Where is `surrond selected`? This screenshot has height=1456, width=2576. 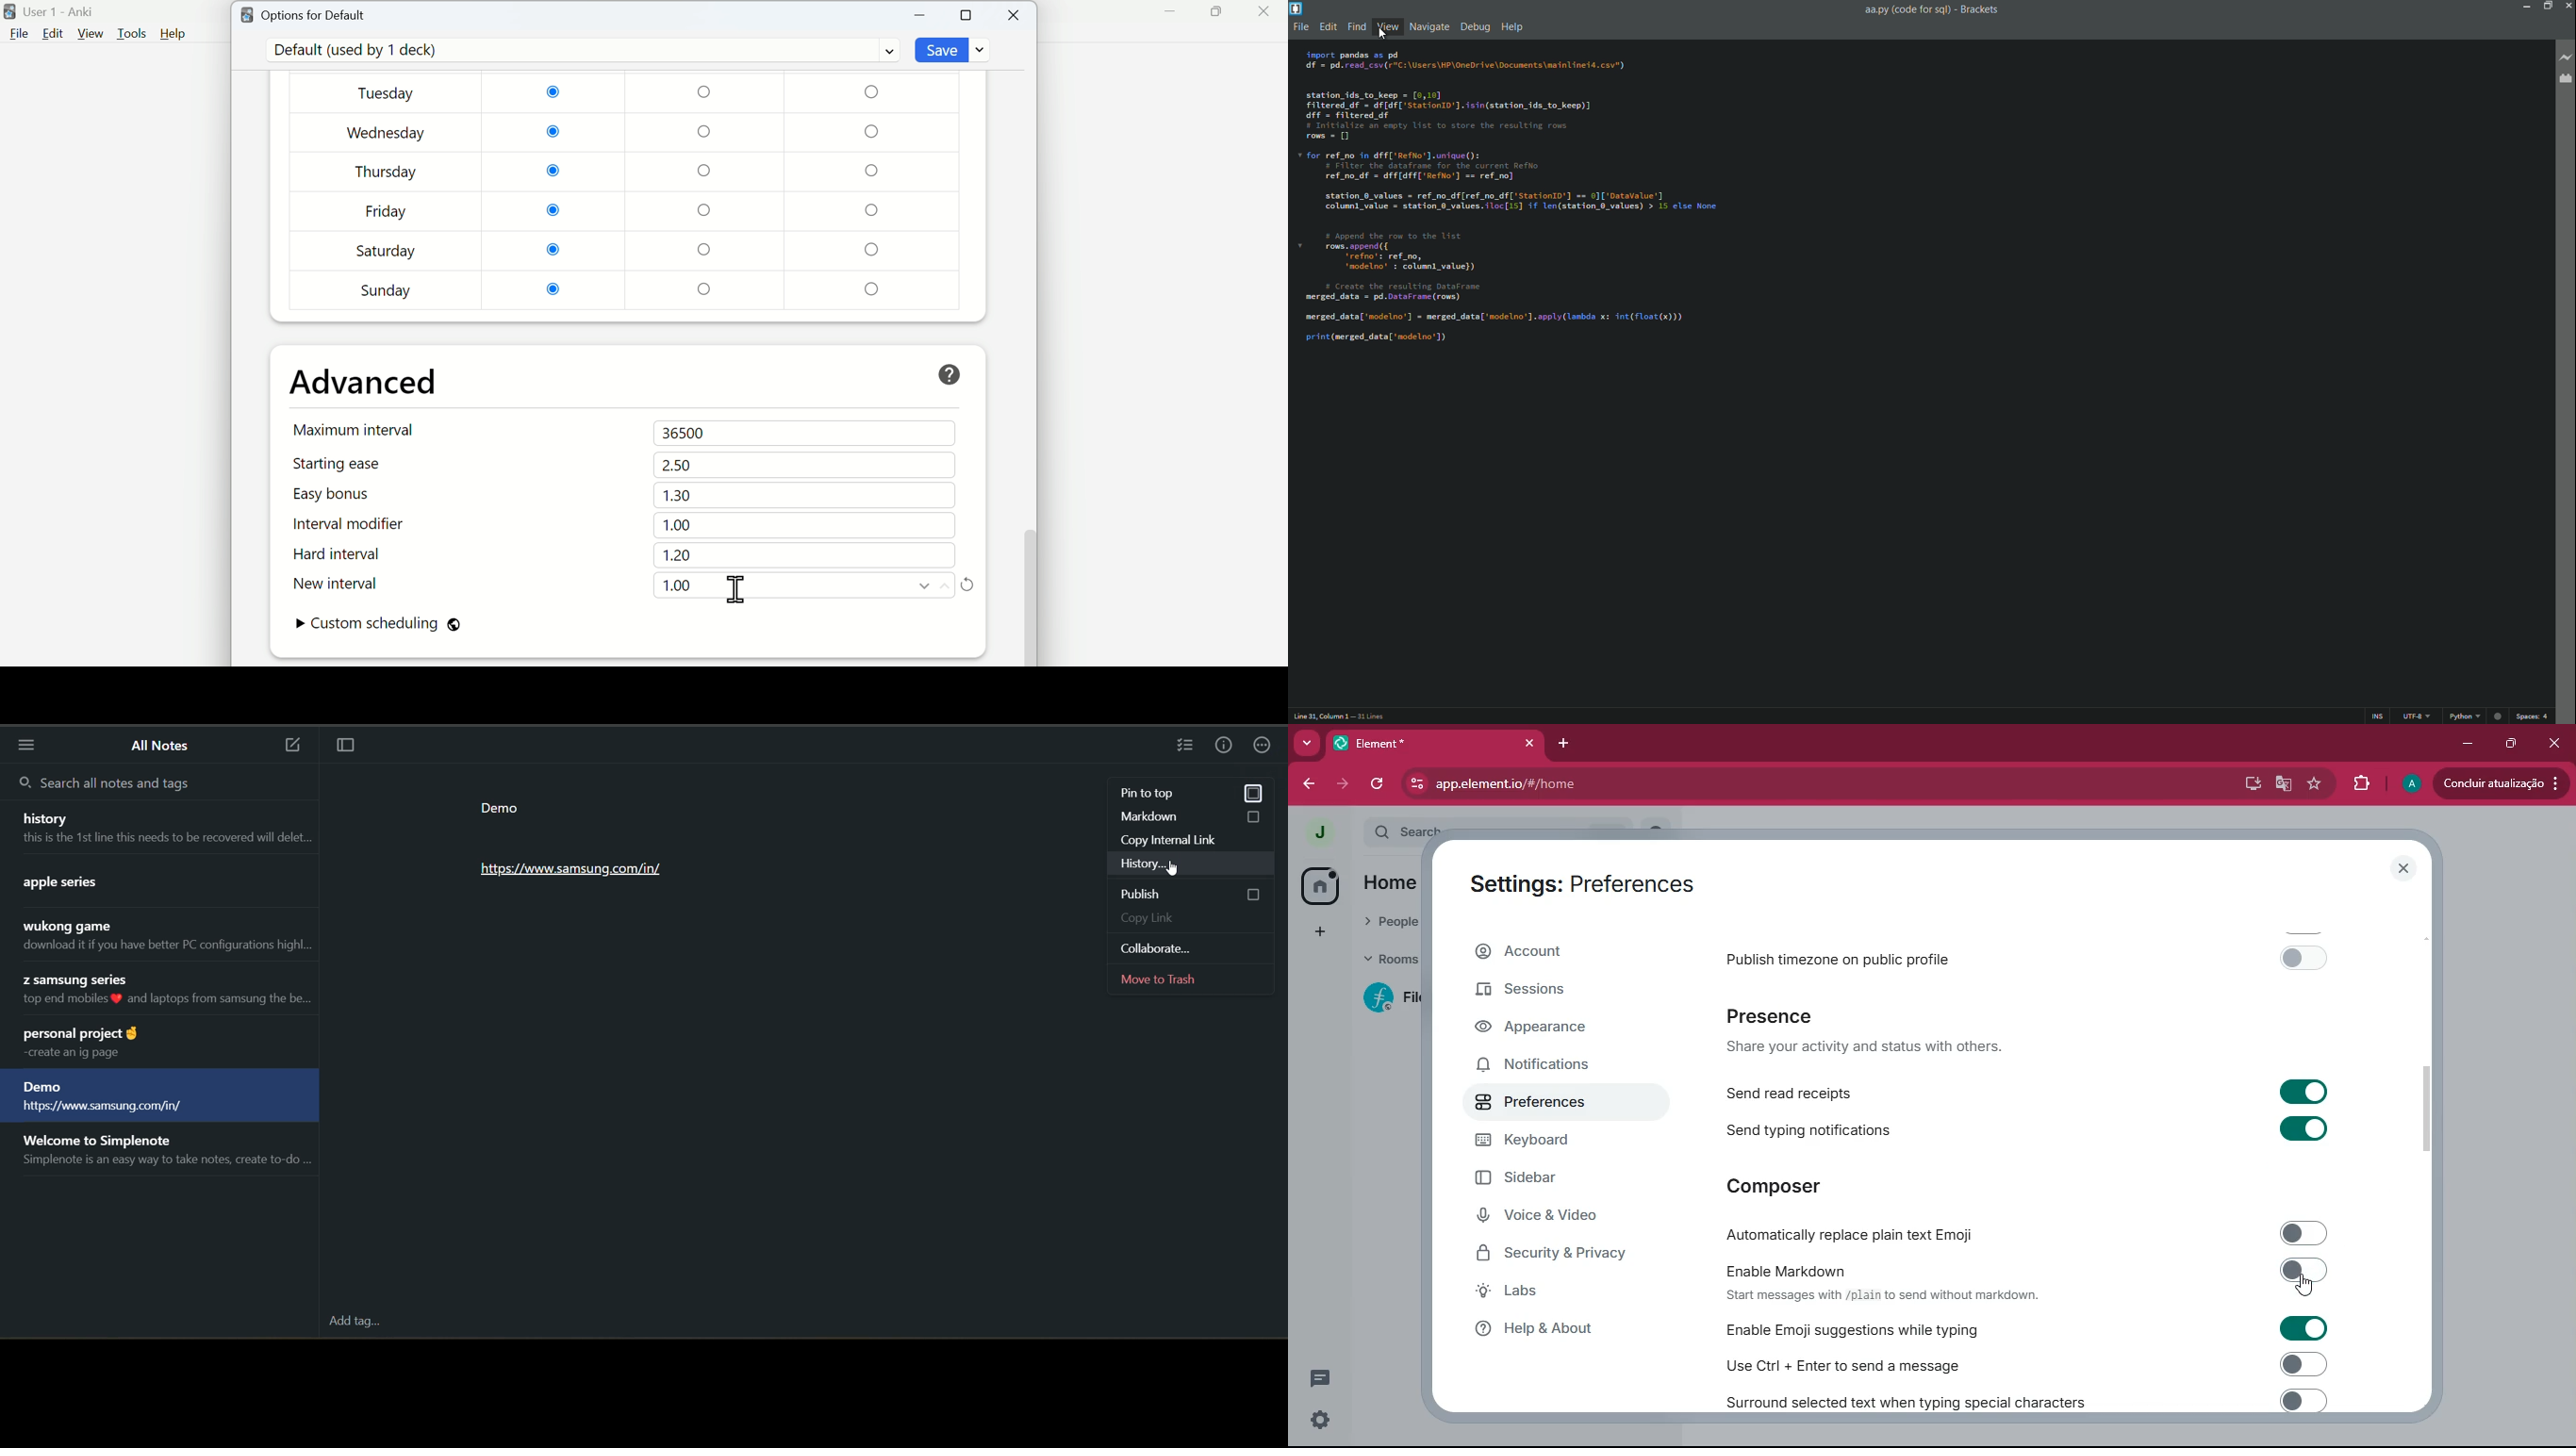 surrond selected is located at coordinates (2023, 1400).